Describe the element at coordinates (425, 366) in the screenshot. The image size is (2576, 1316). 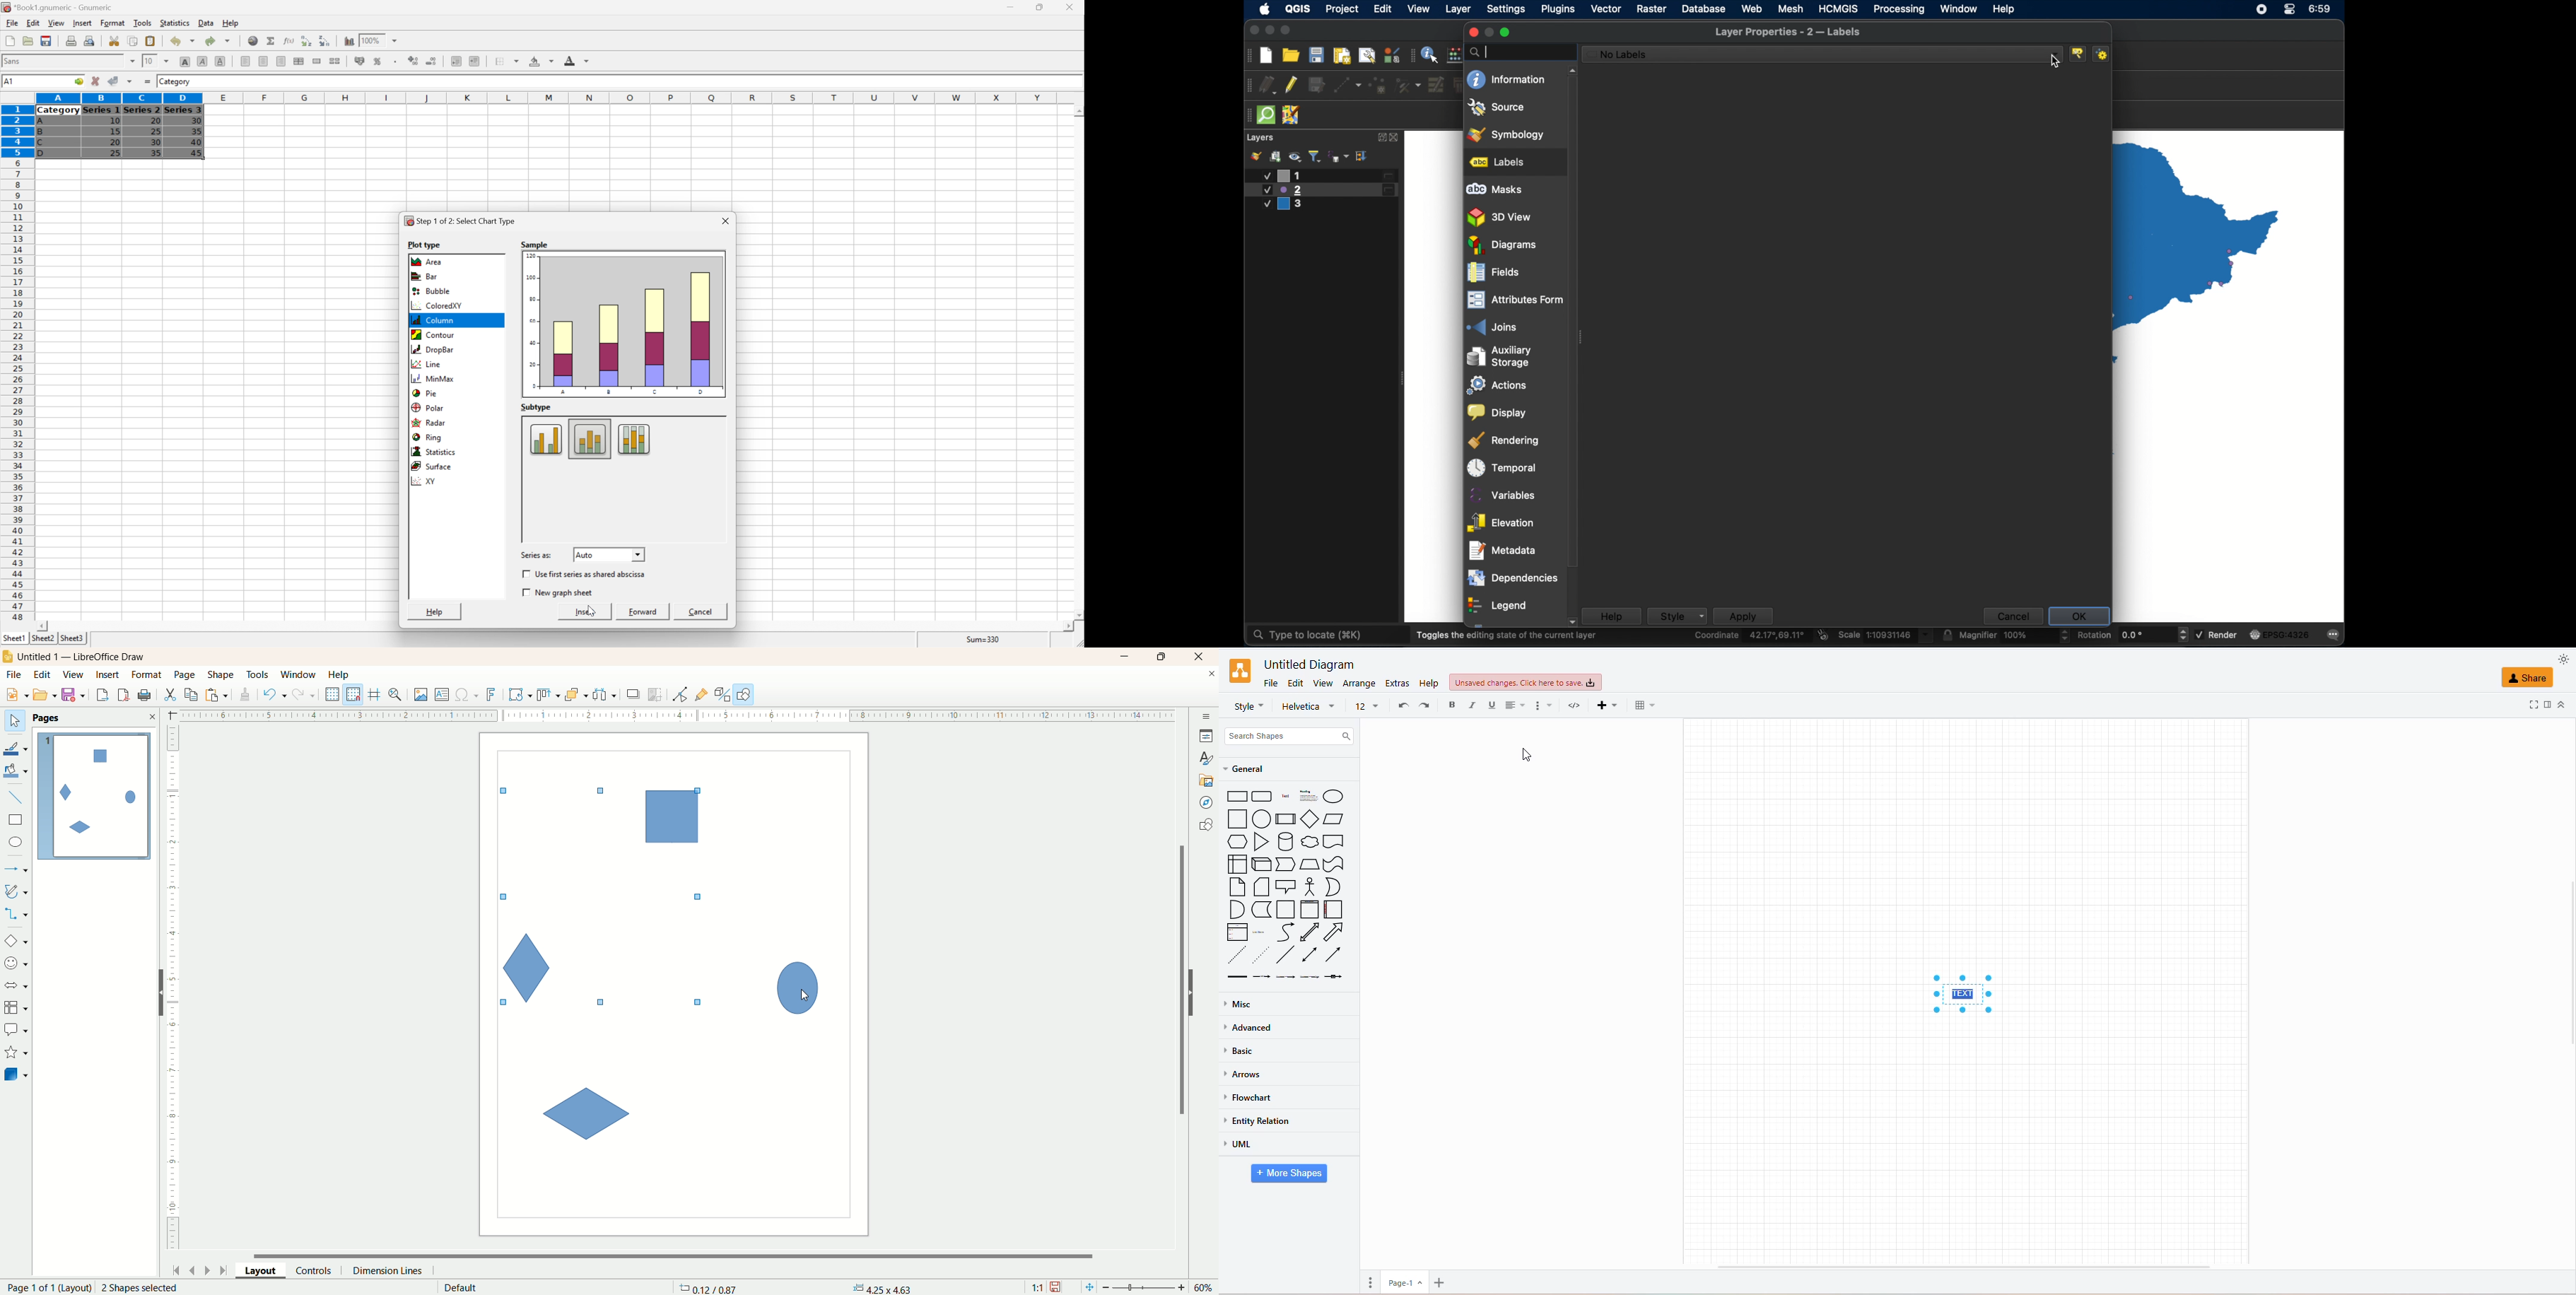
I see `Line` at that location.